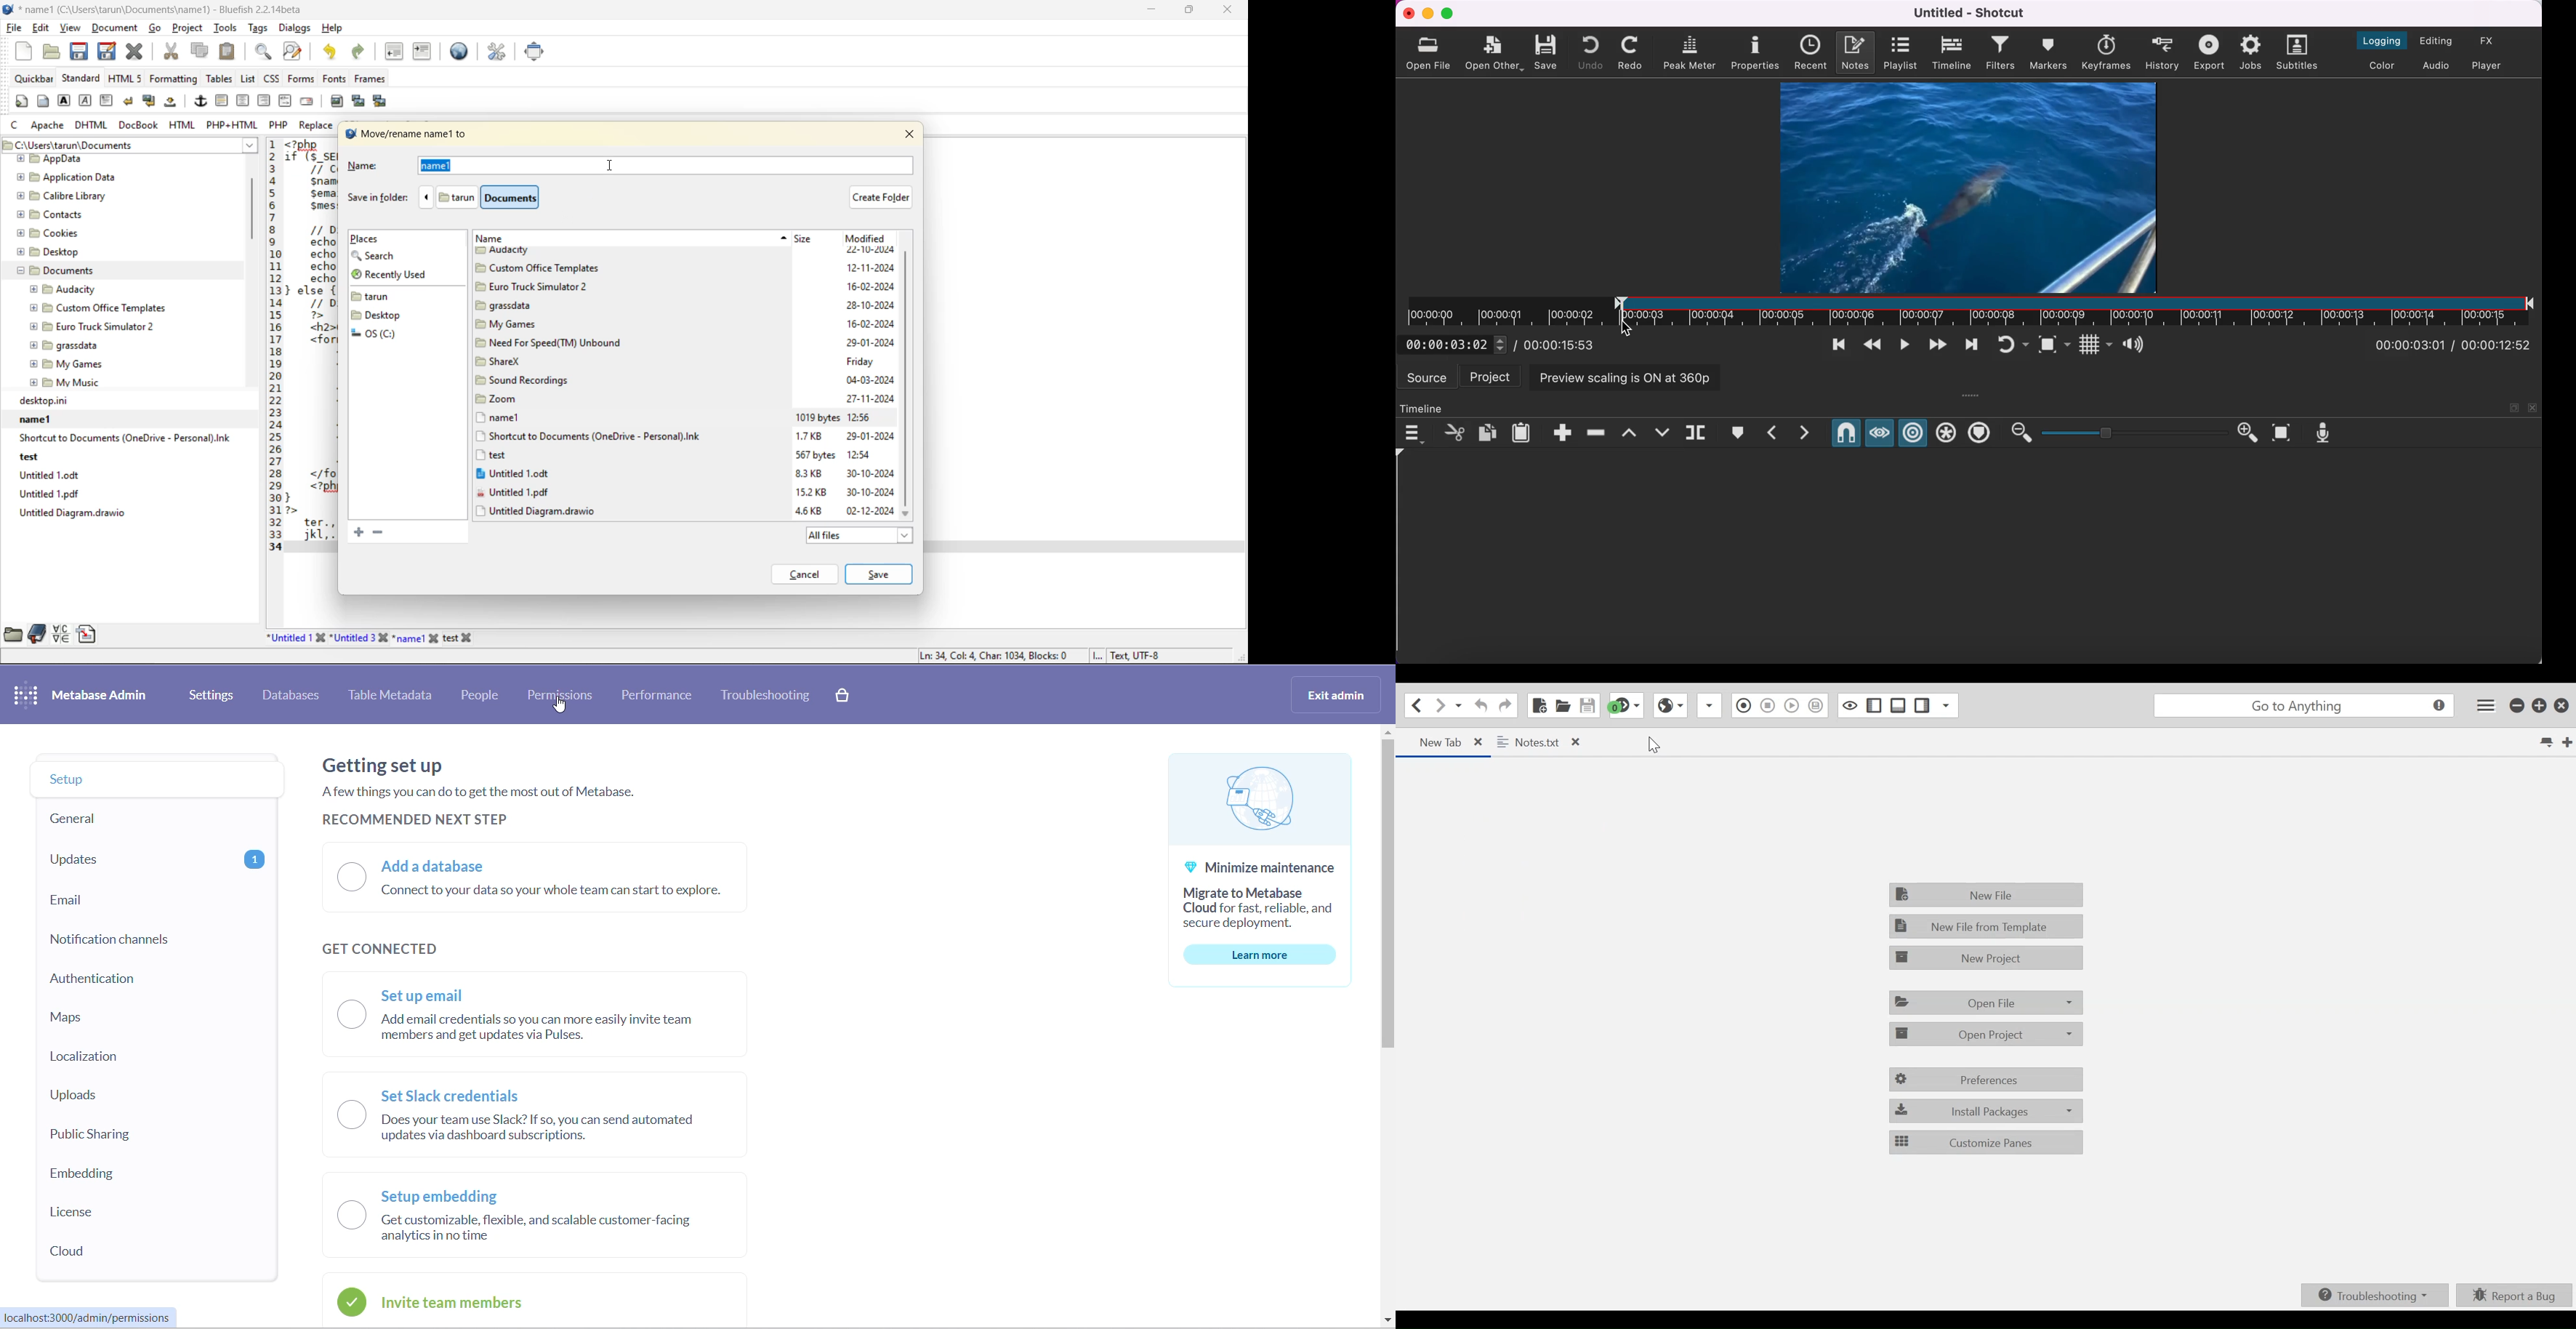 The image size is (2576, 1344). What do you see at coordinates (2021, 434) in the screenshot?
I see `zoom out` at bounding box center [2021, 434].